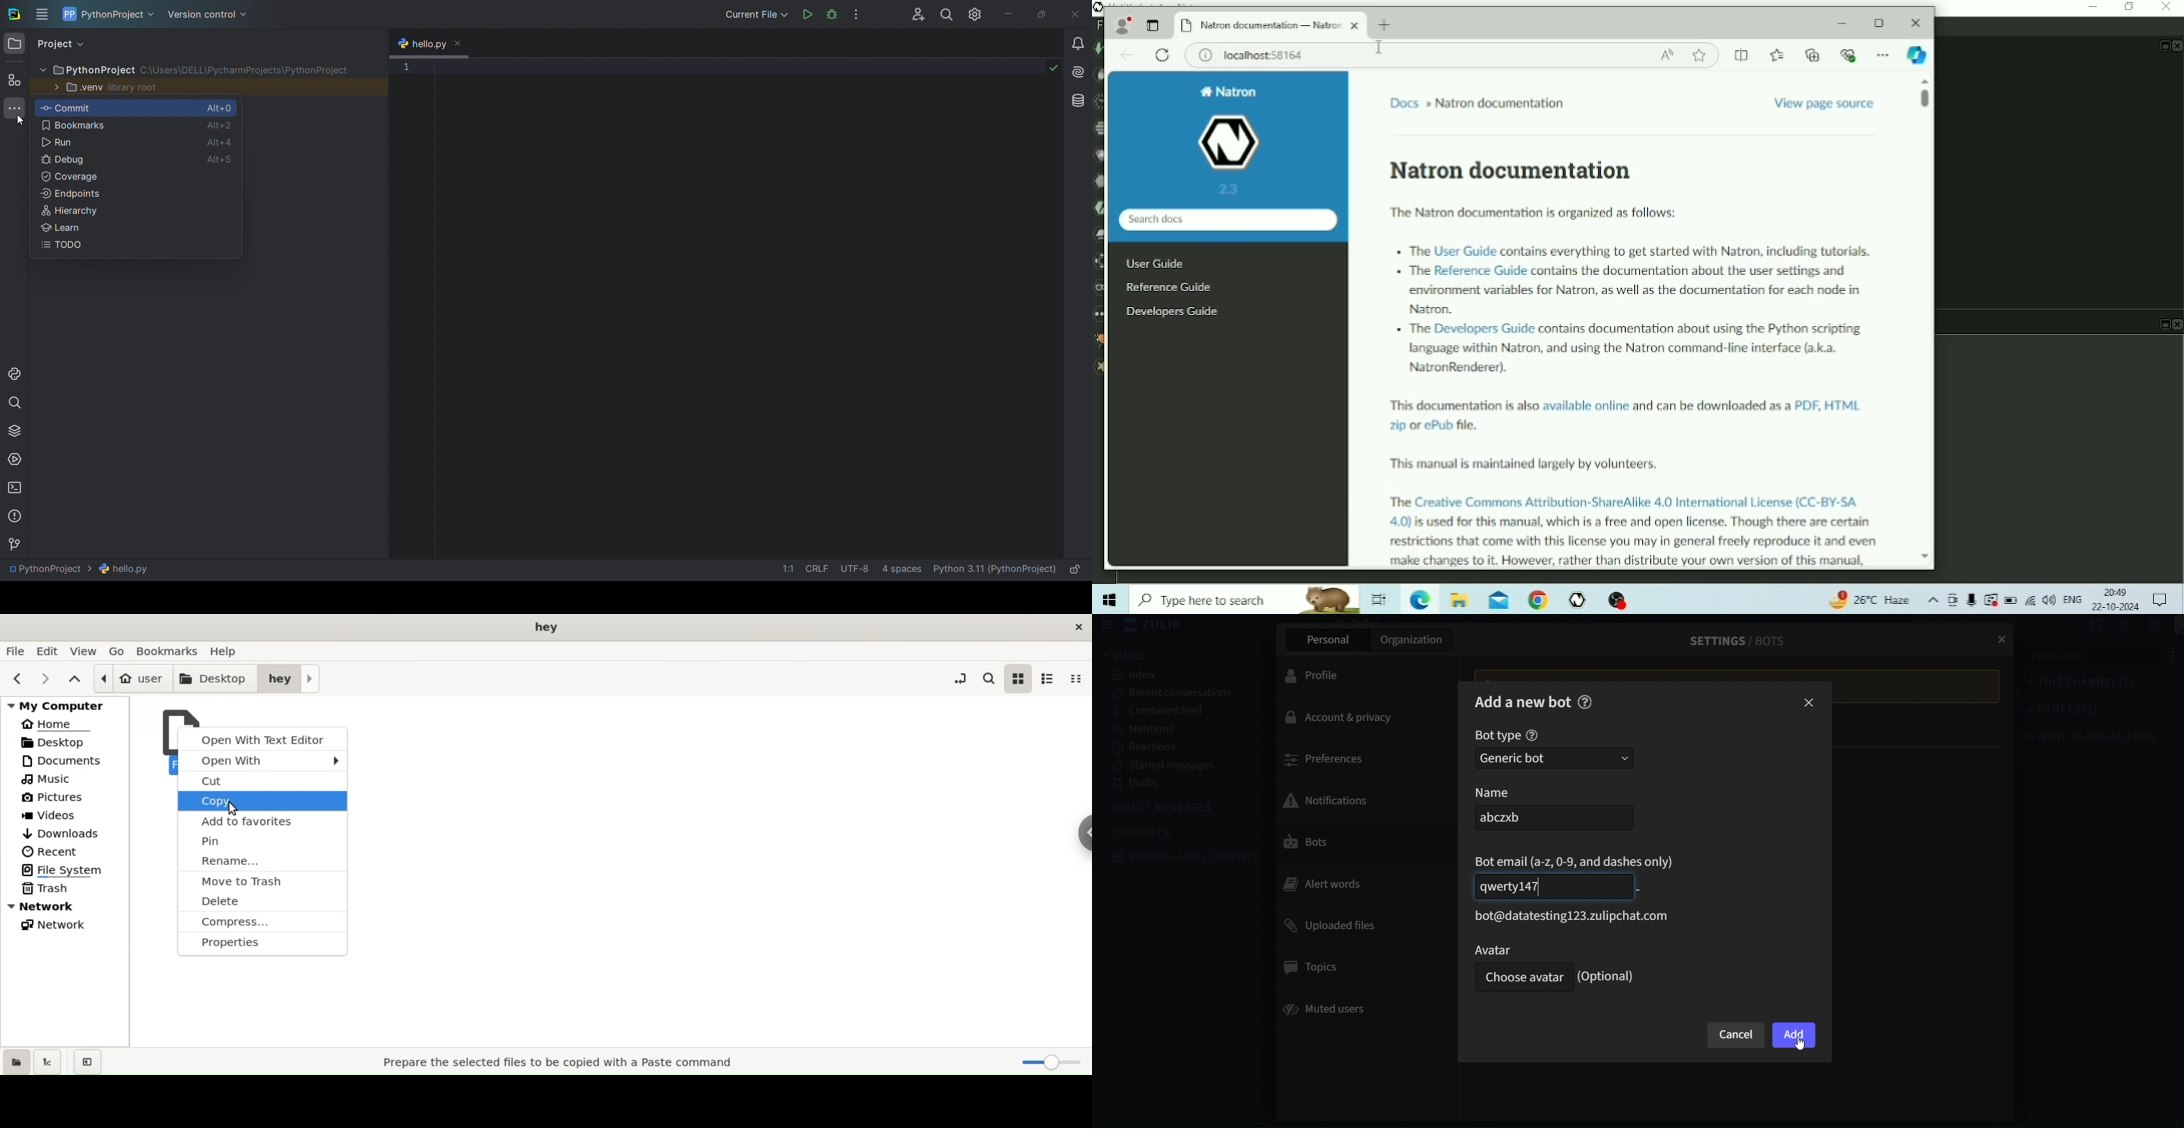 This screenshot has width=2184, height=1148. Describe the element at coordinates (1364, 759) in the screenshot. I see `preferences` at that location.